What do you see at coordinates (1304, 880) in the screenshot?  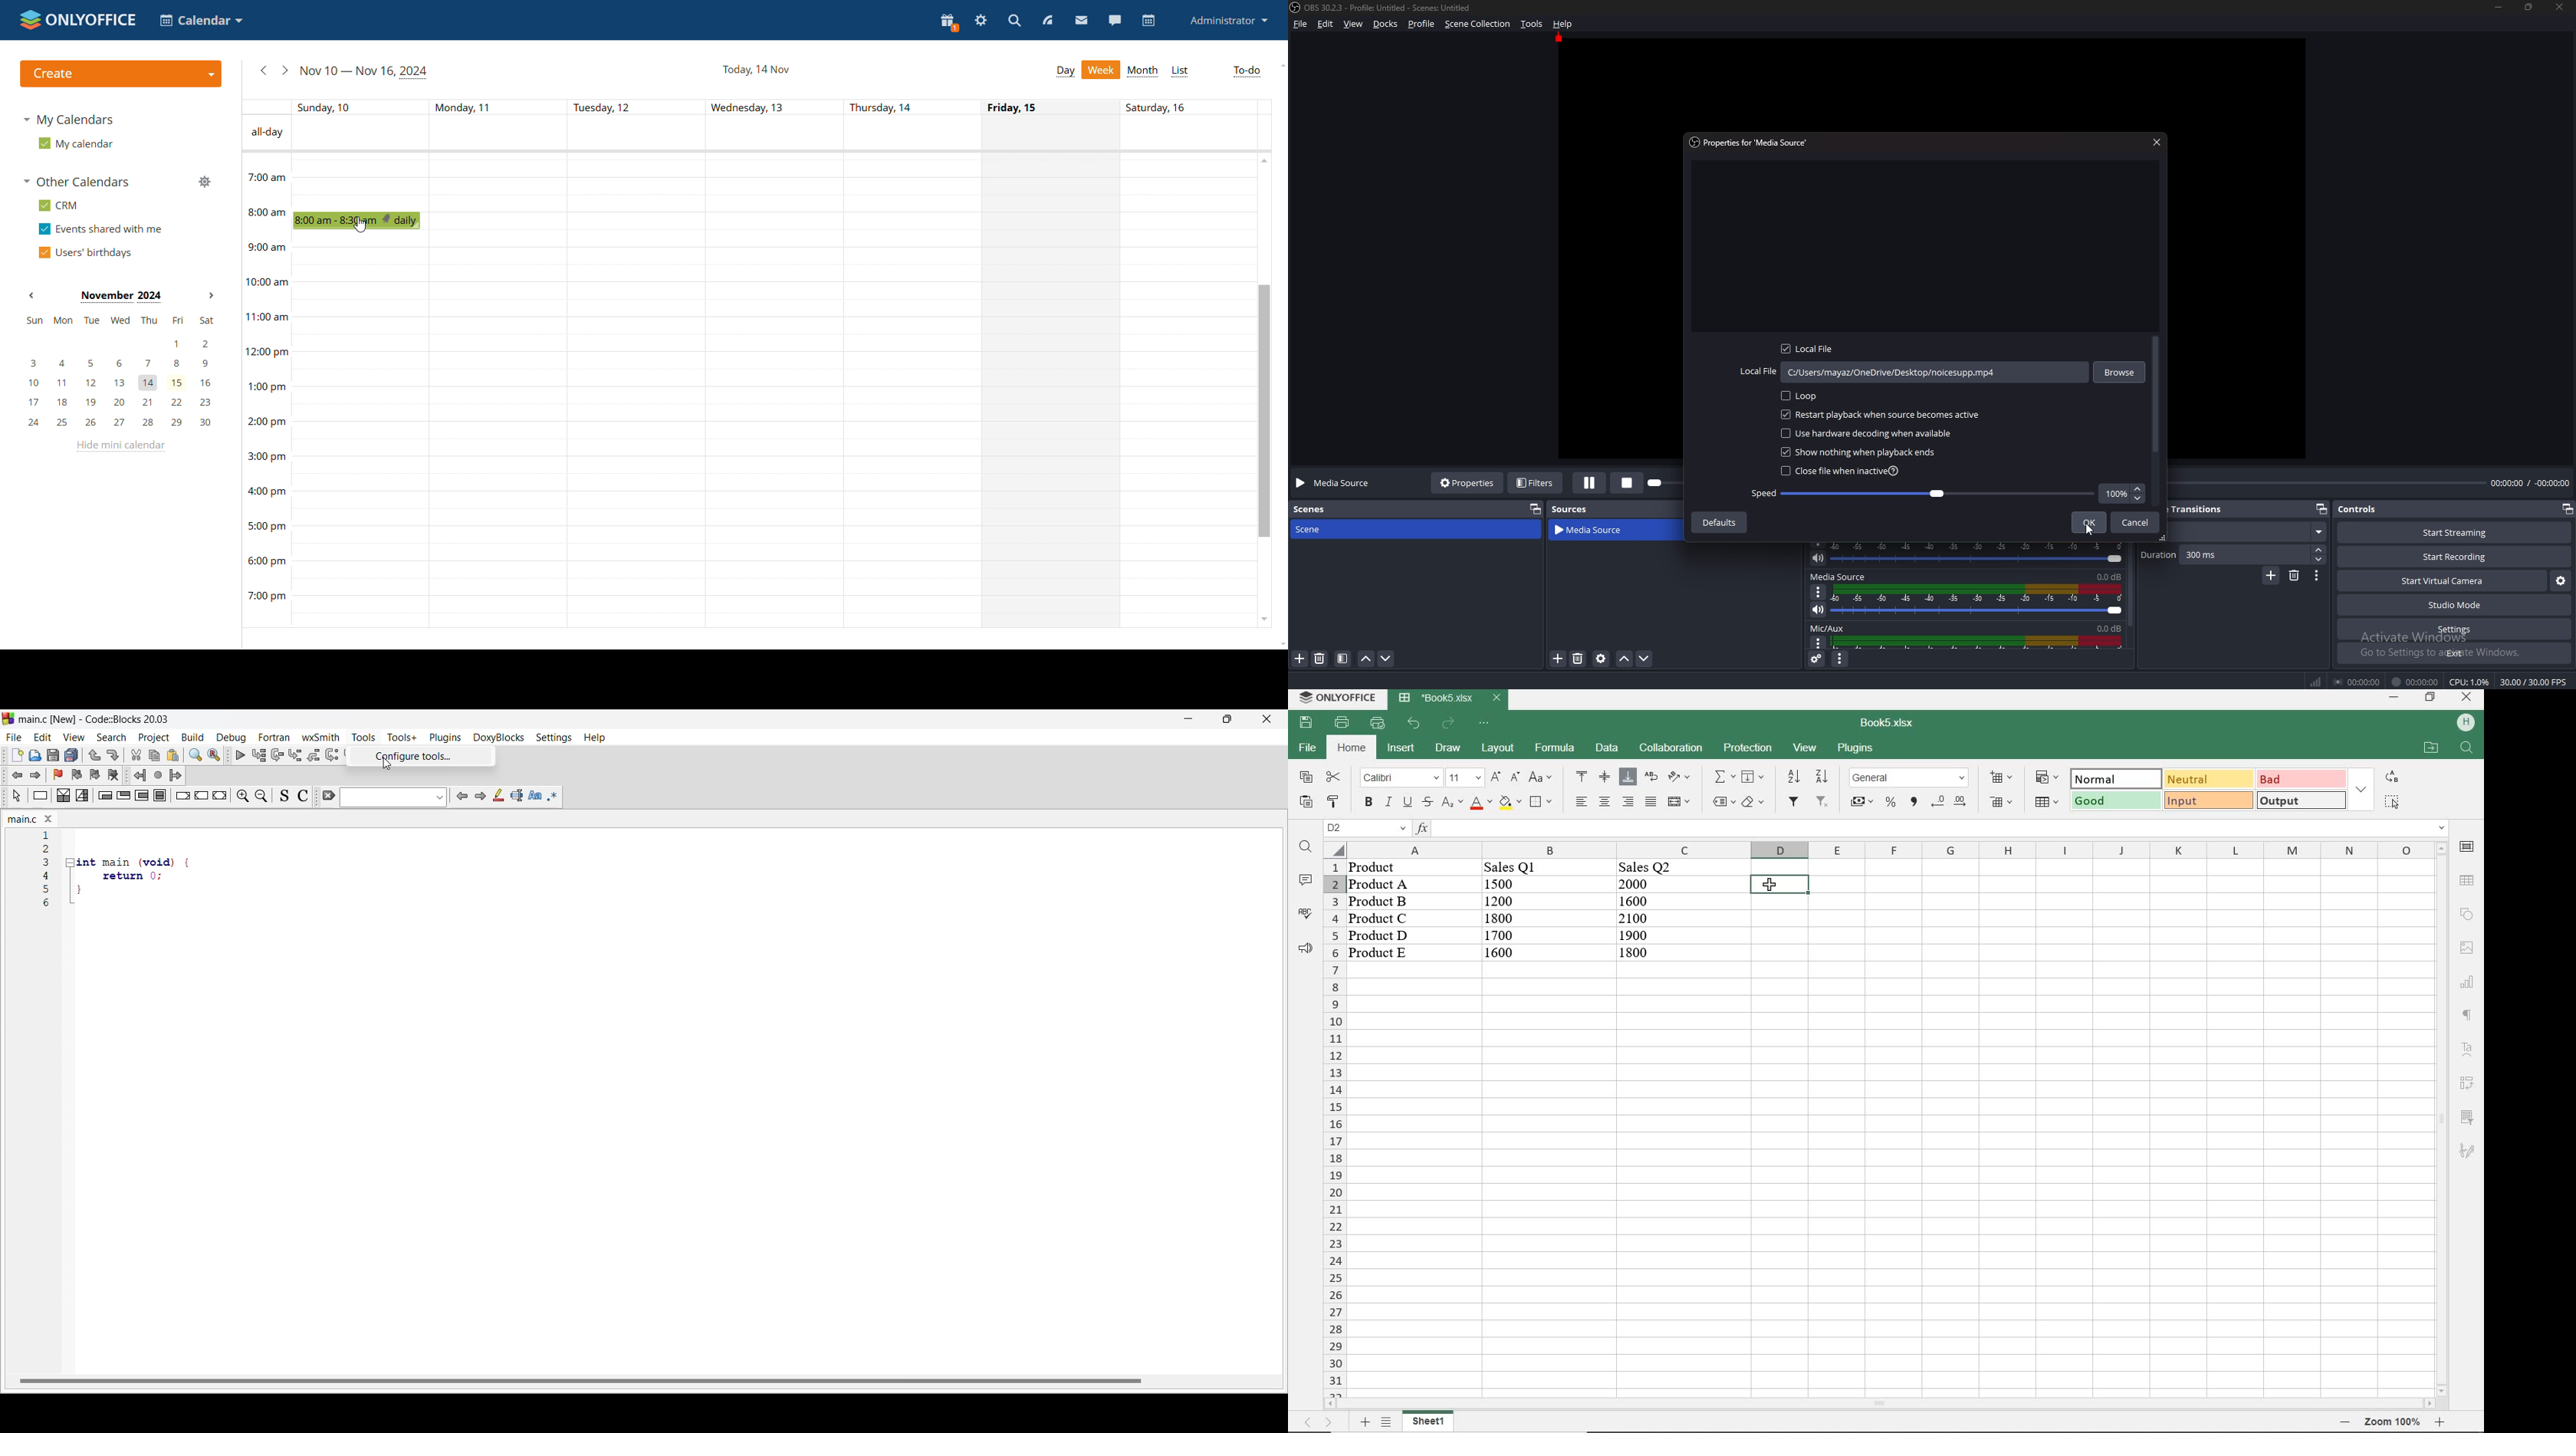 I see `comments` at bounding box center [1304, 880].